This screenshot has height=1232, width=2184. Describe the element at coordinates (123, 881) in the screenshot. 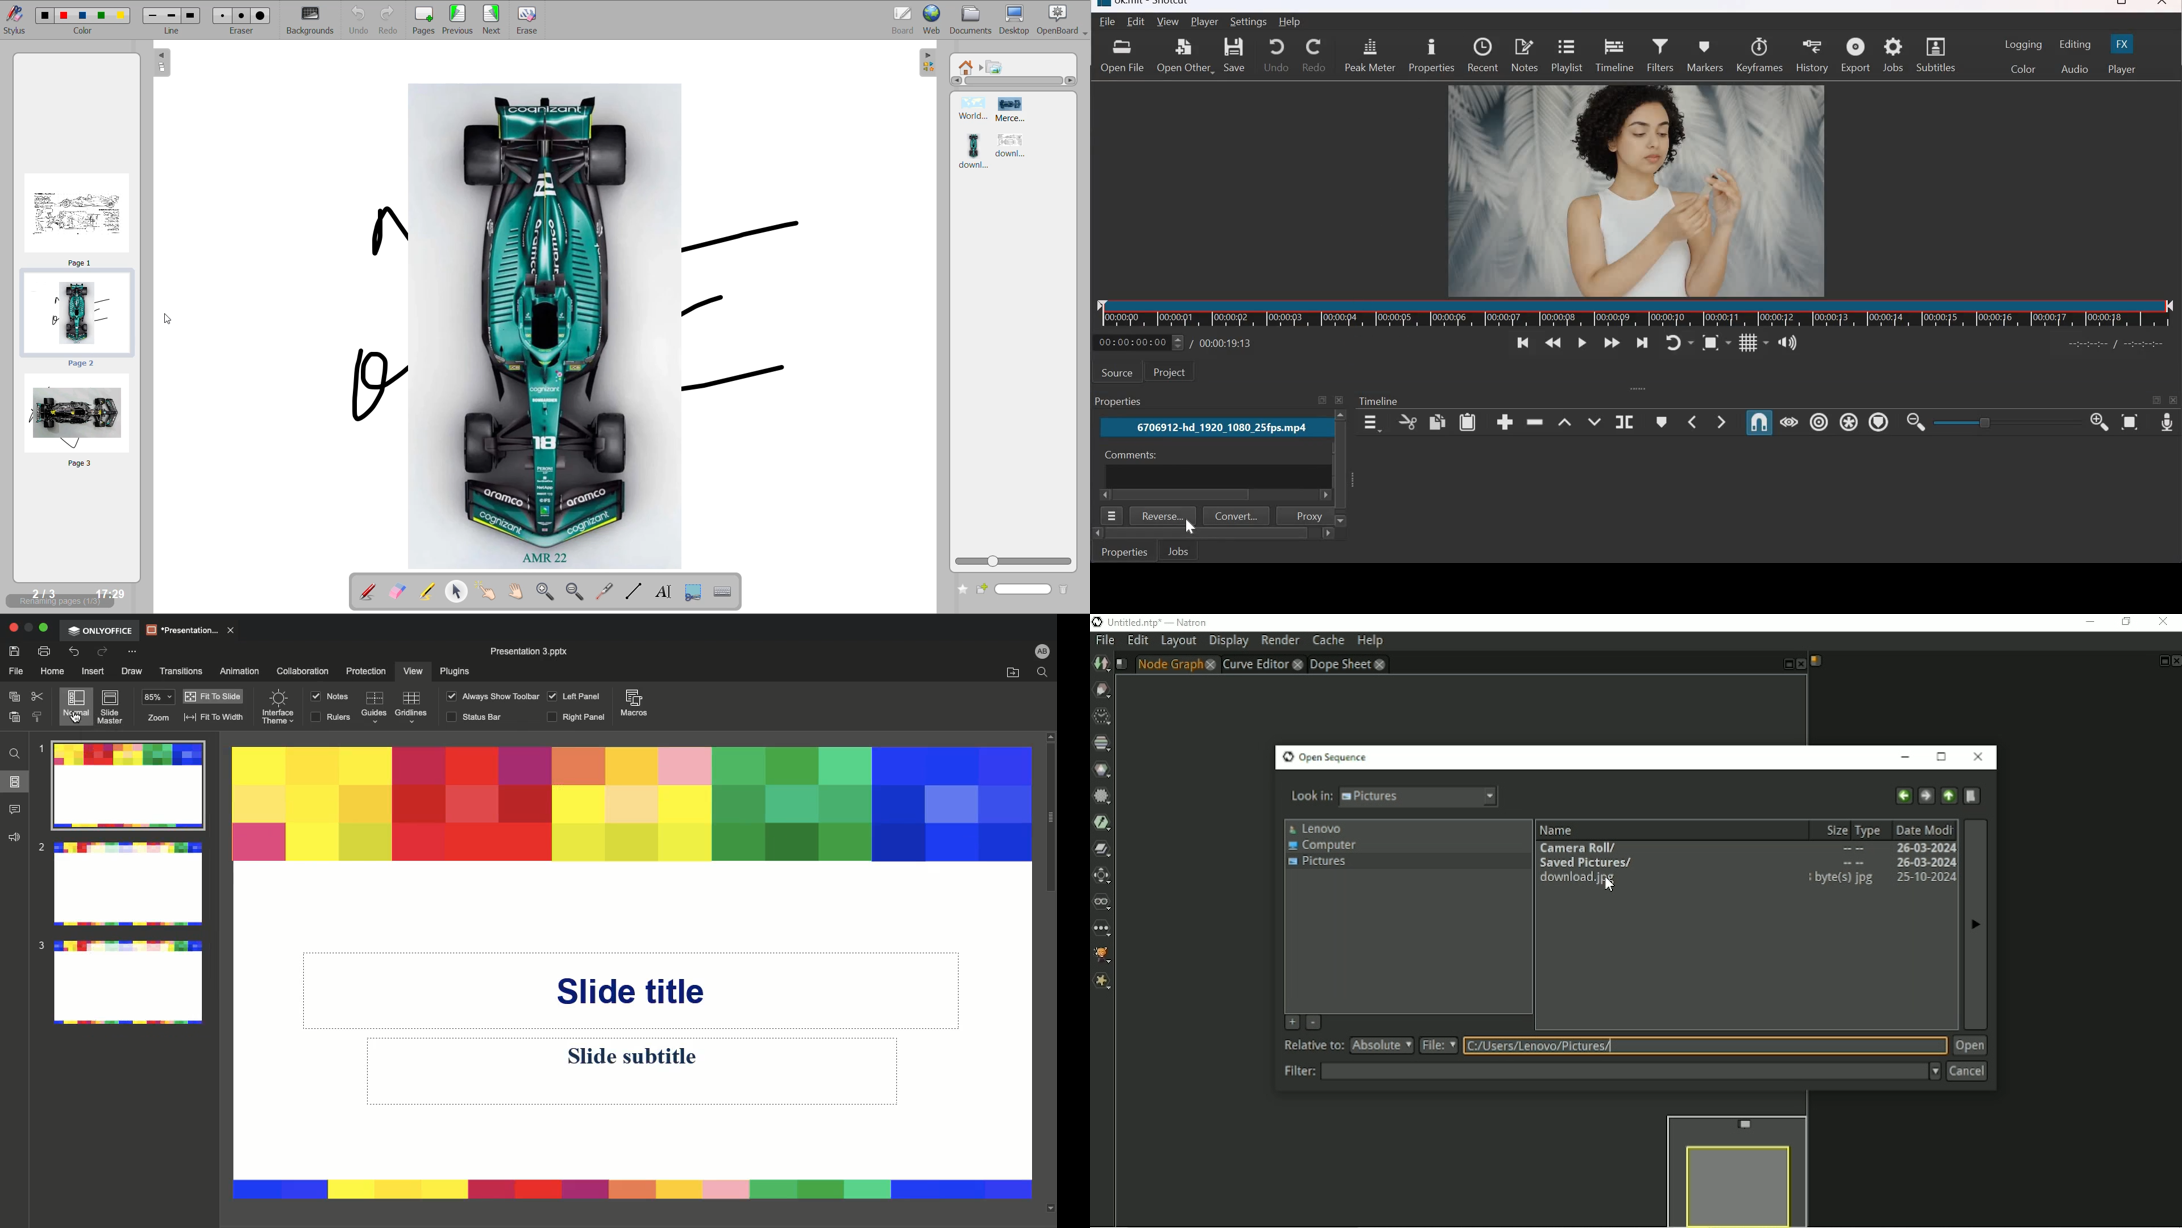

I see `Slide 2 with new layout` at that location.